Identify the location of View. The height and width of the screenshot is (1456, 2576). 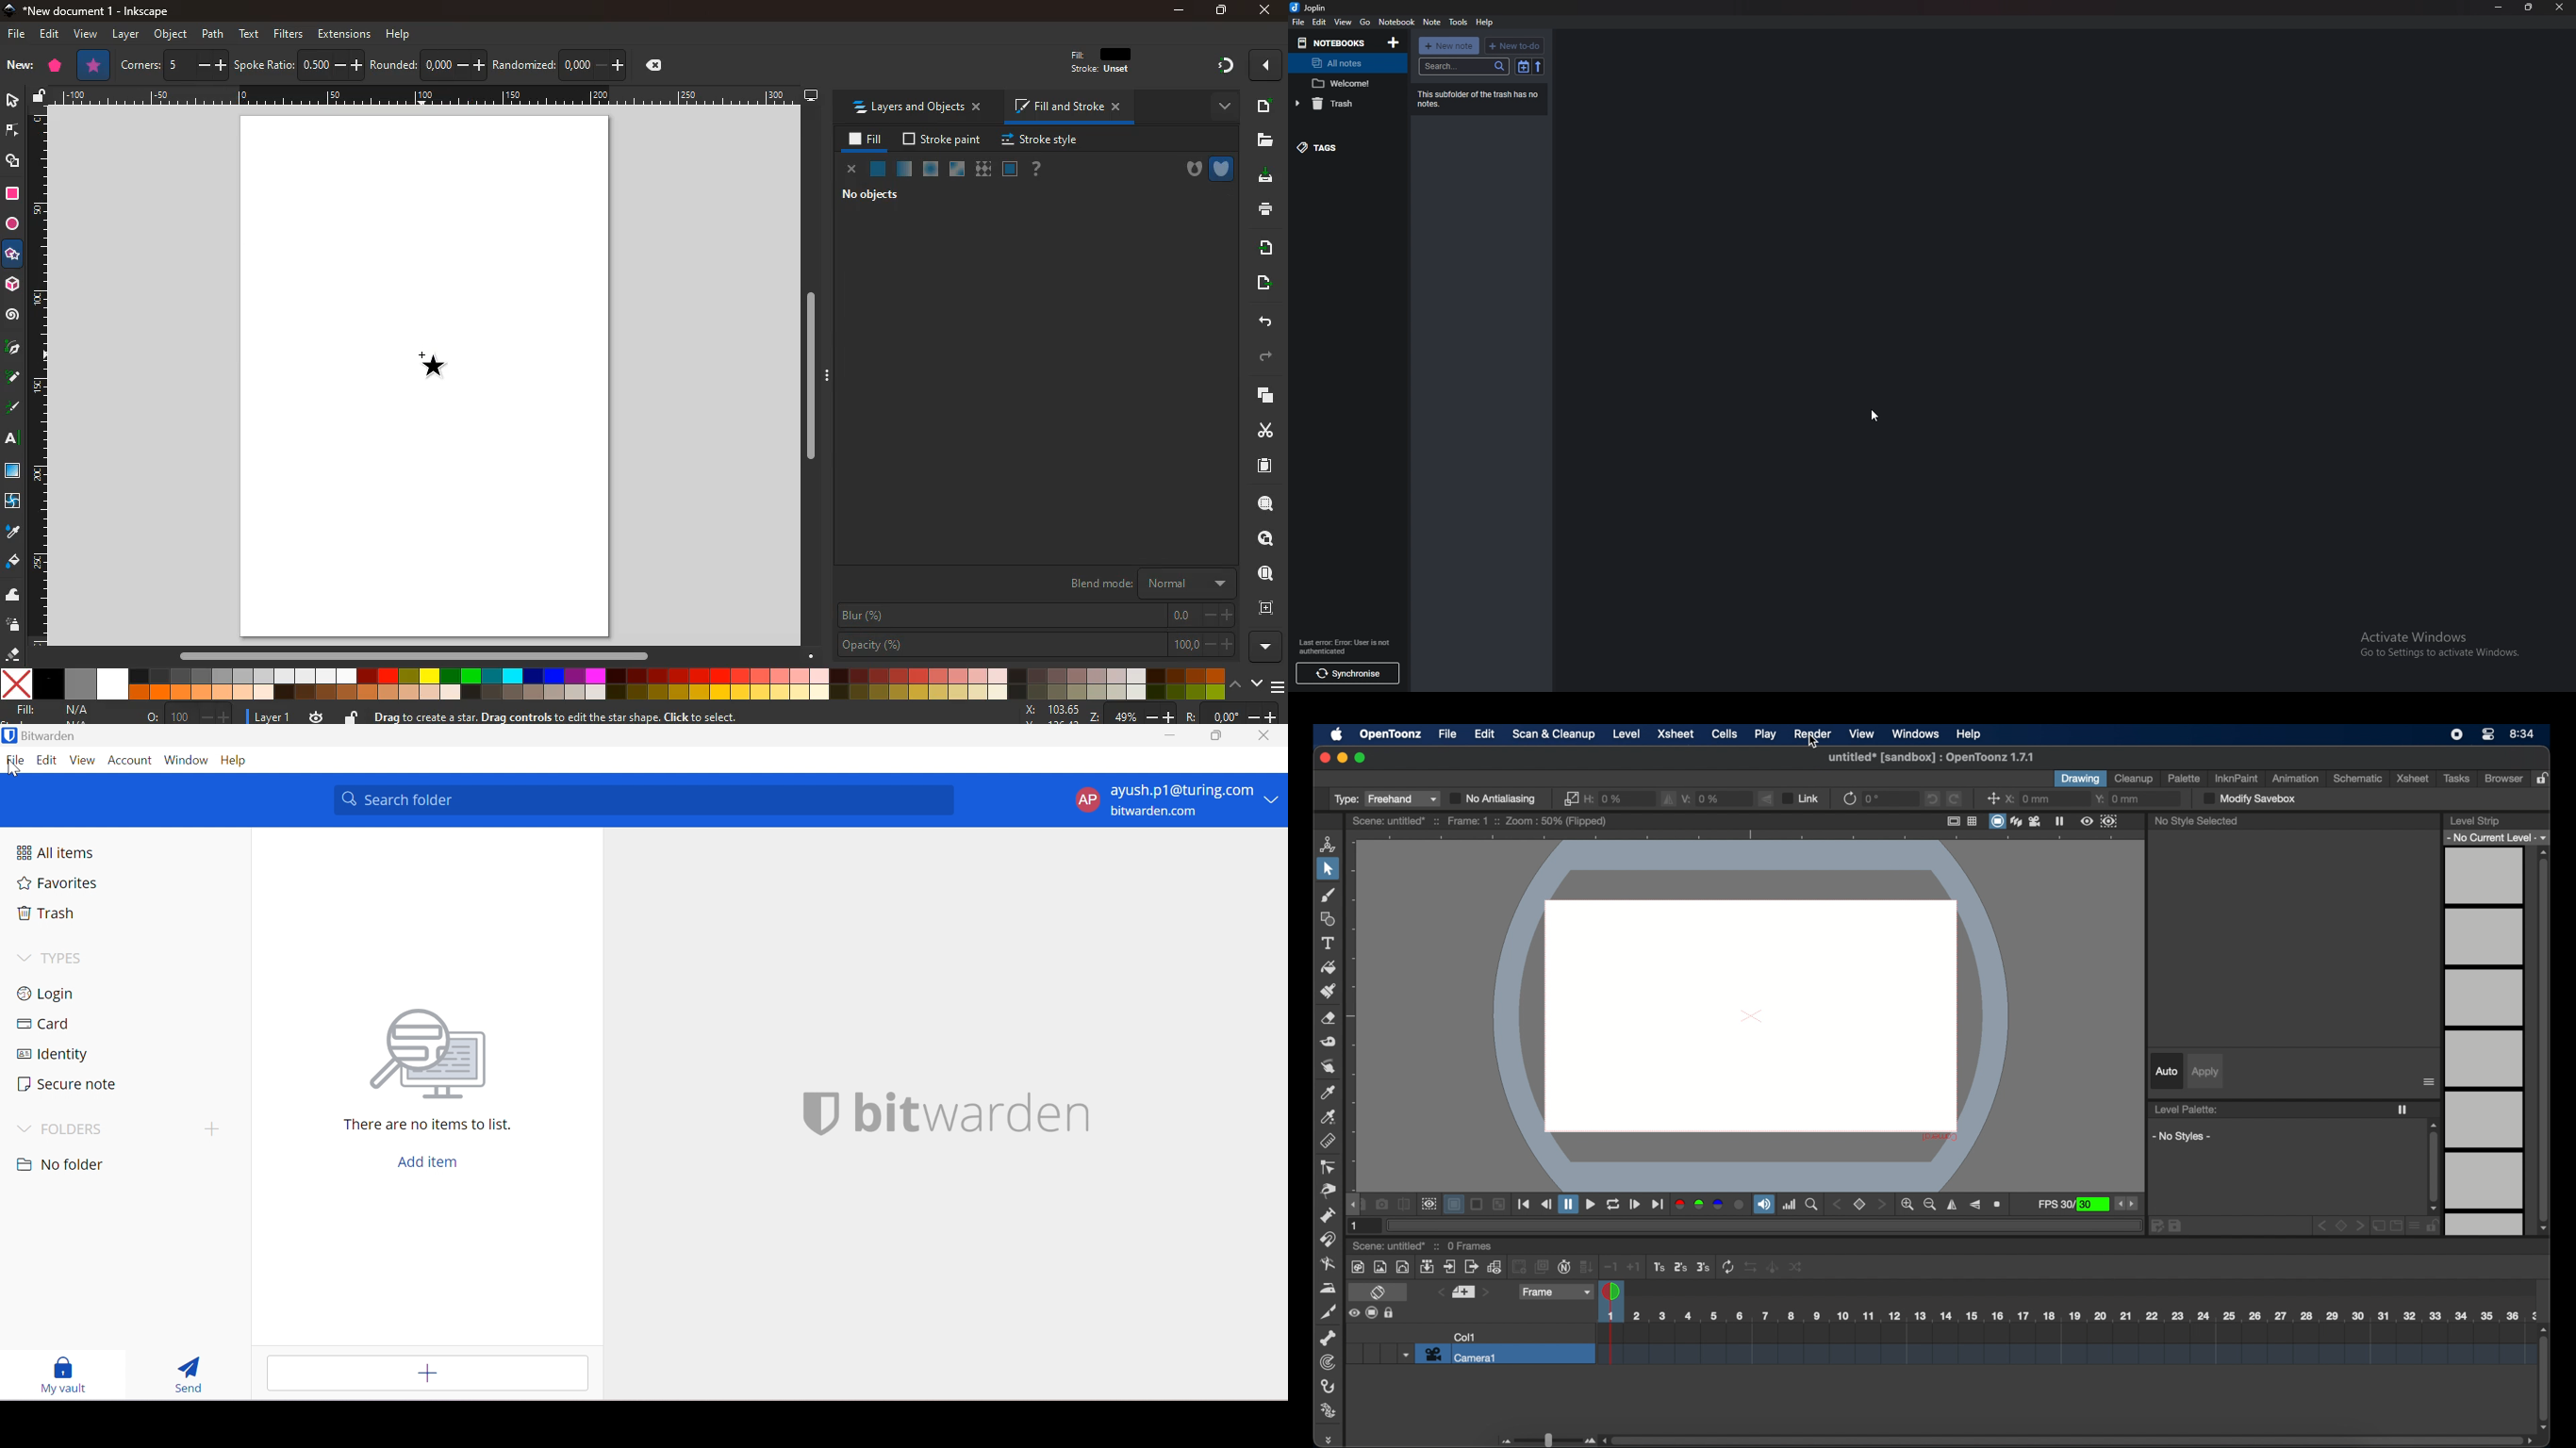
(84, 761).